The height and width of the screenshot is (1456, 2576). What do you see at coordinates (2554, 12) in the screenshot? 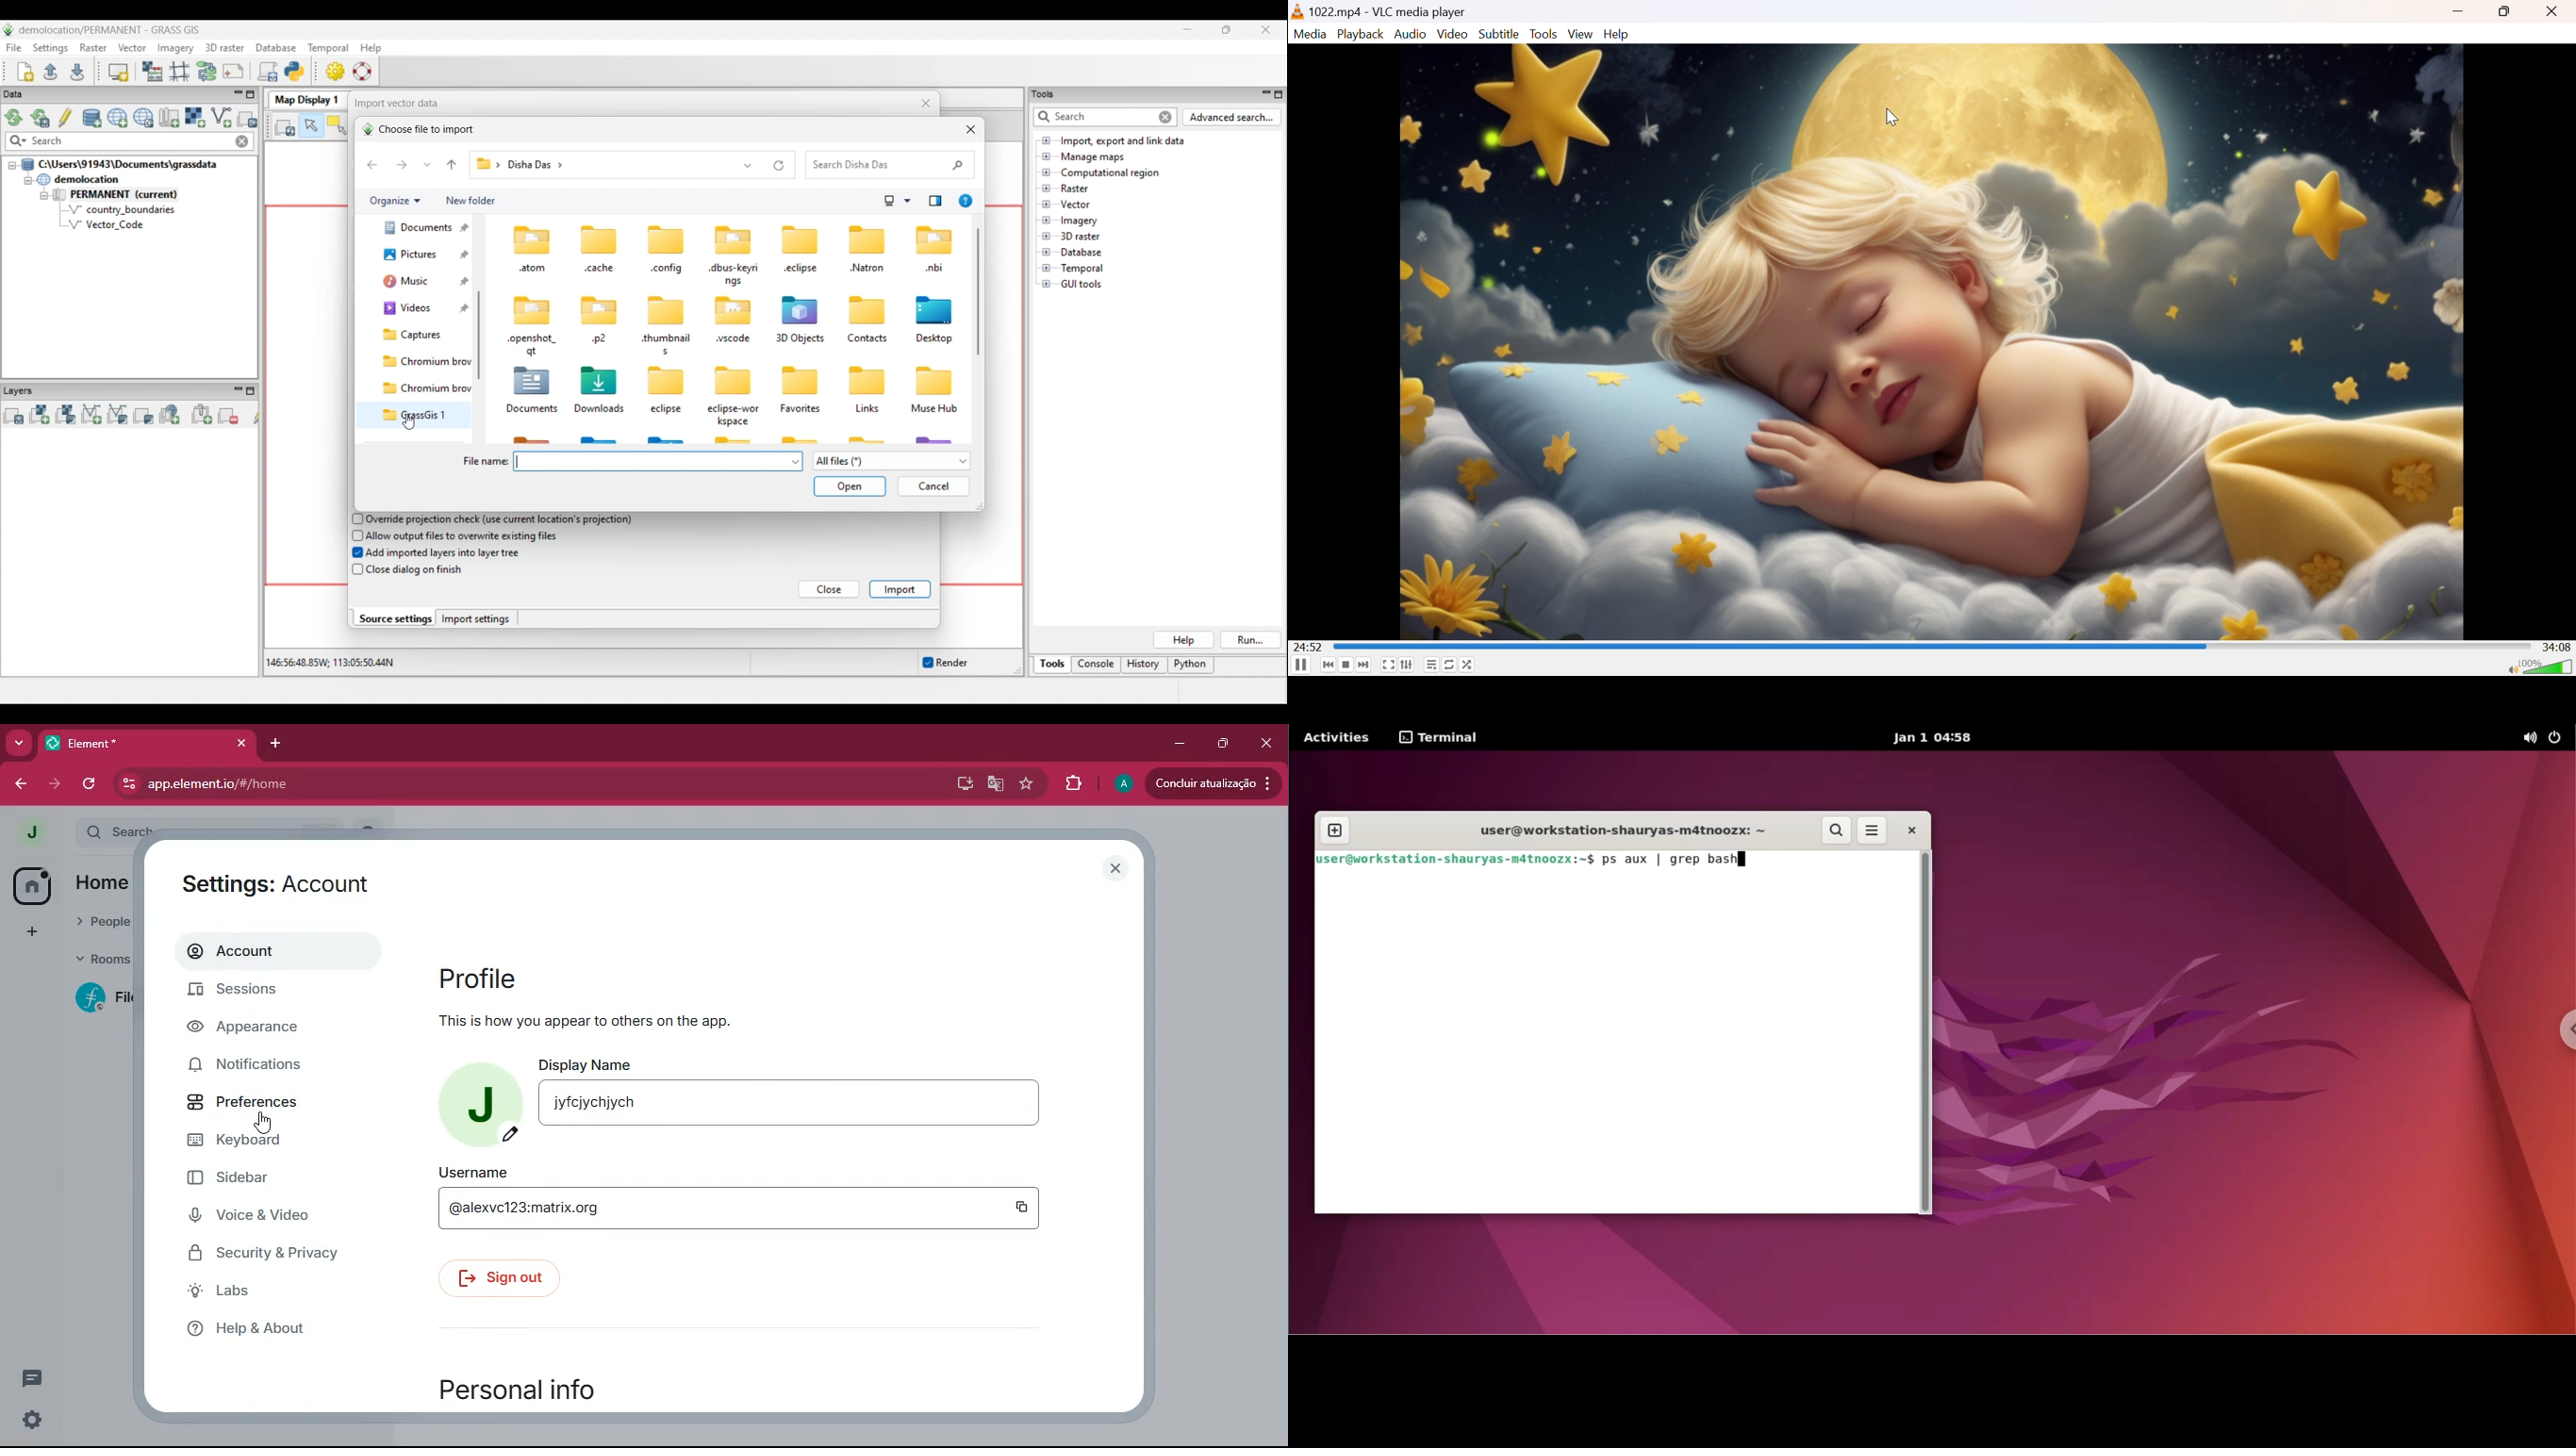
I see `Close` at bounding box center [2554, 12].